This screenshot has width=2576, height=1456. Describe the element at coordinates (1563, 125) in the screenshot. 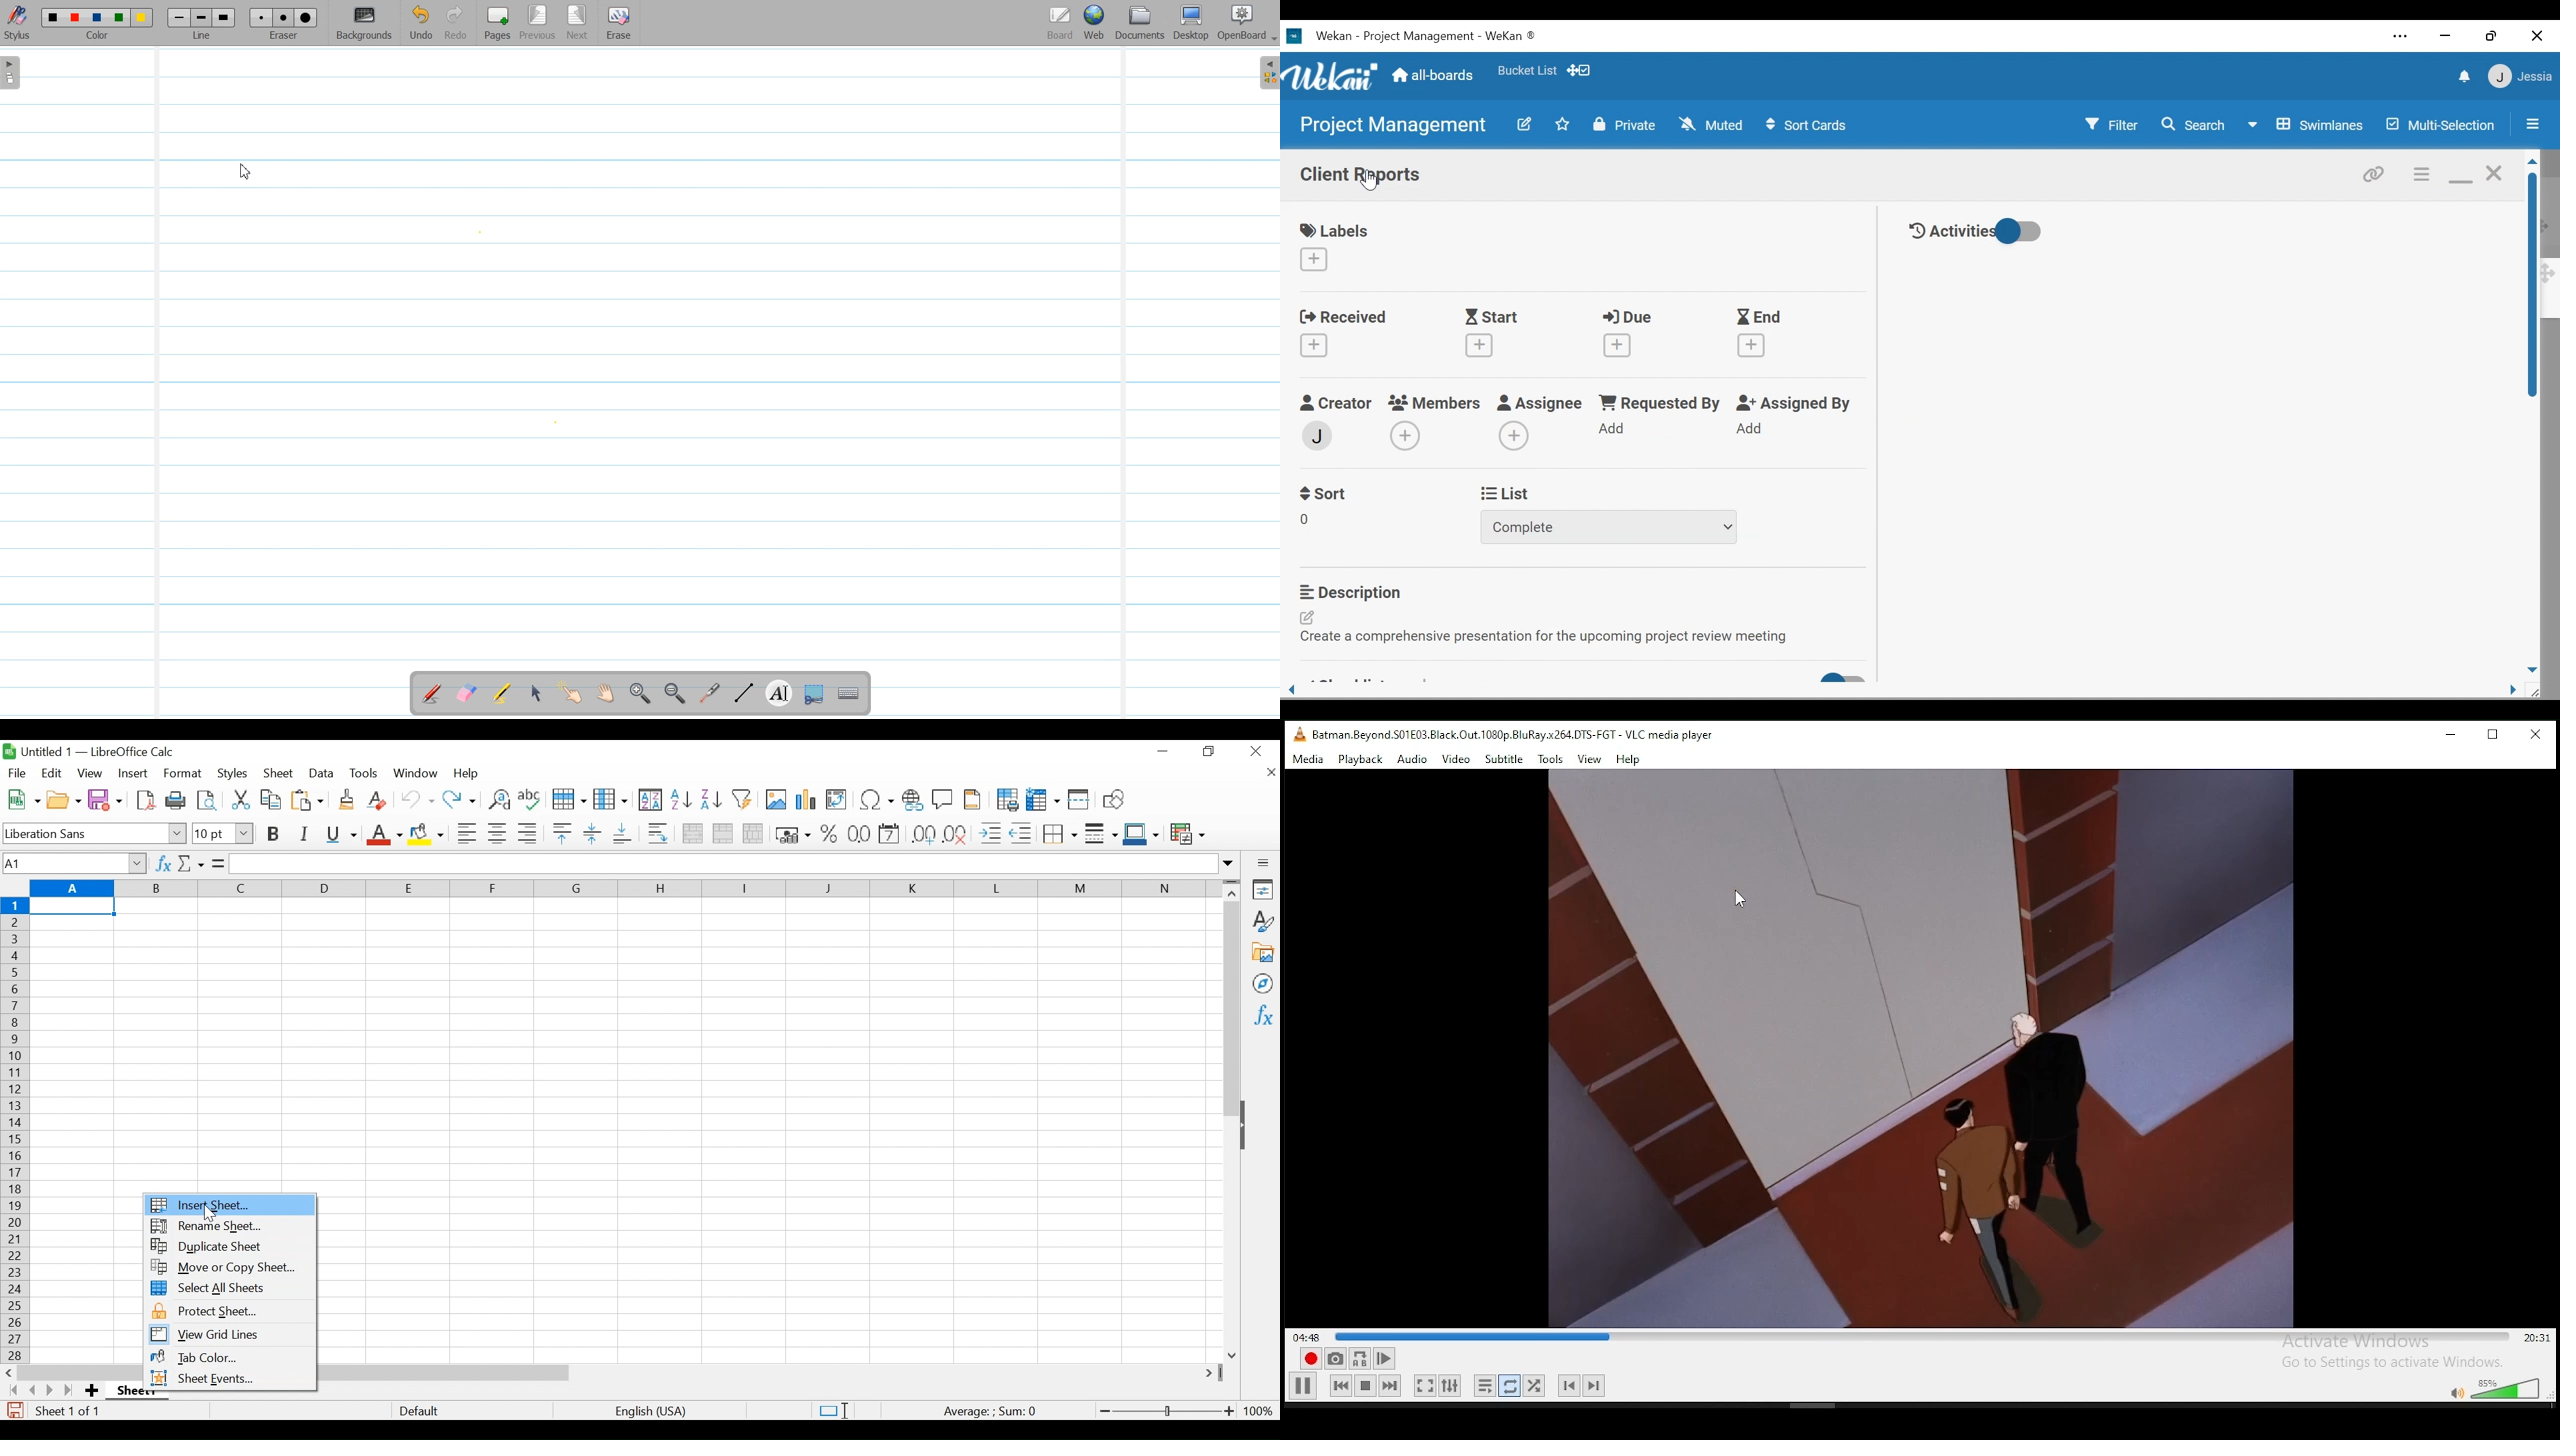

I see `Toggle favorites` at that location.